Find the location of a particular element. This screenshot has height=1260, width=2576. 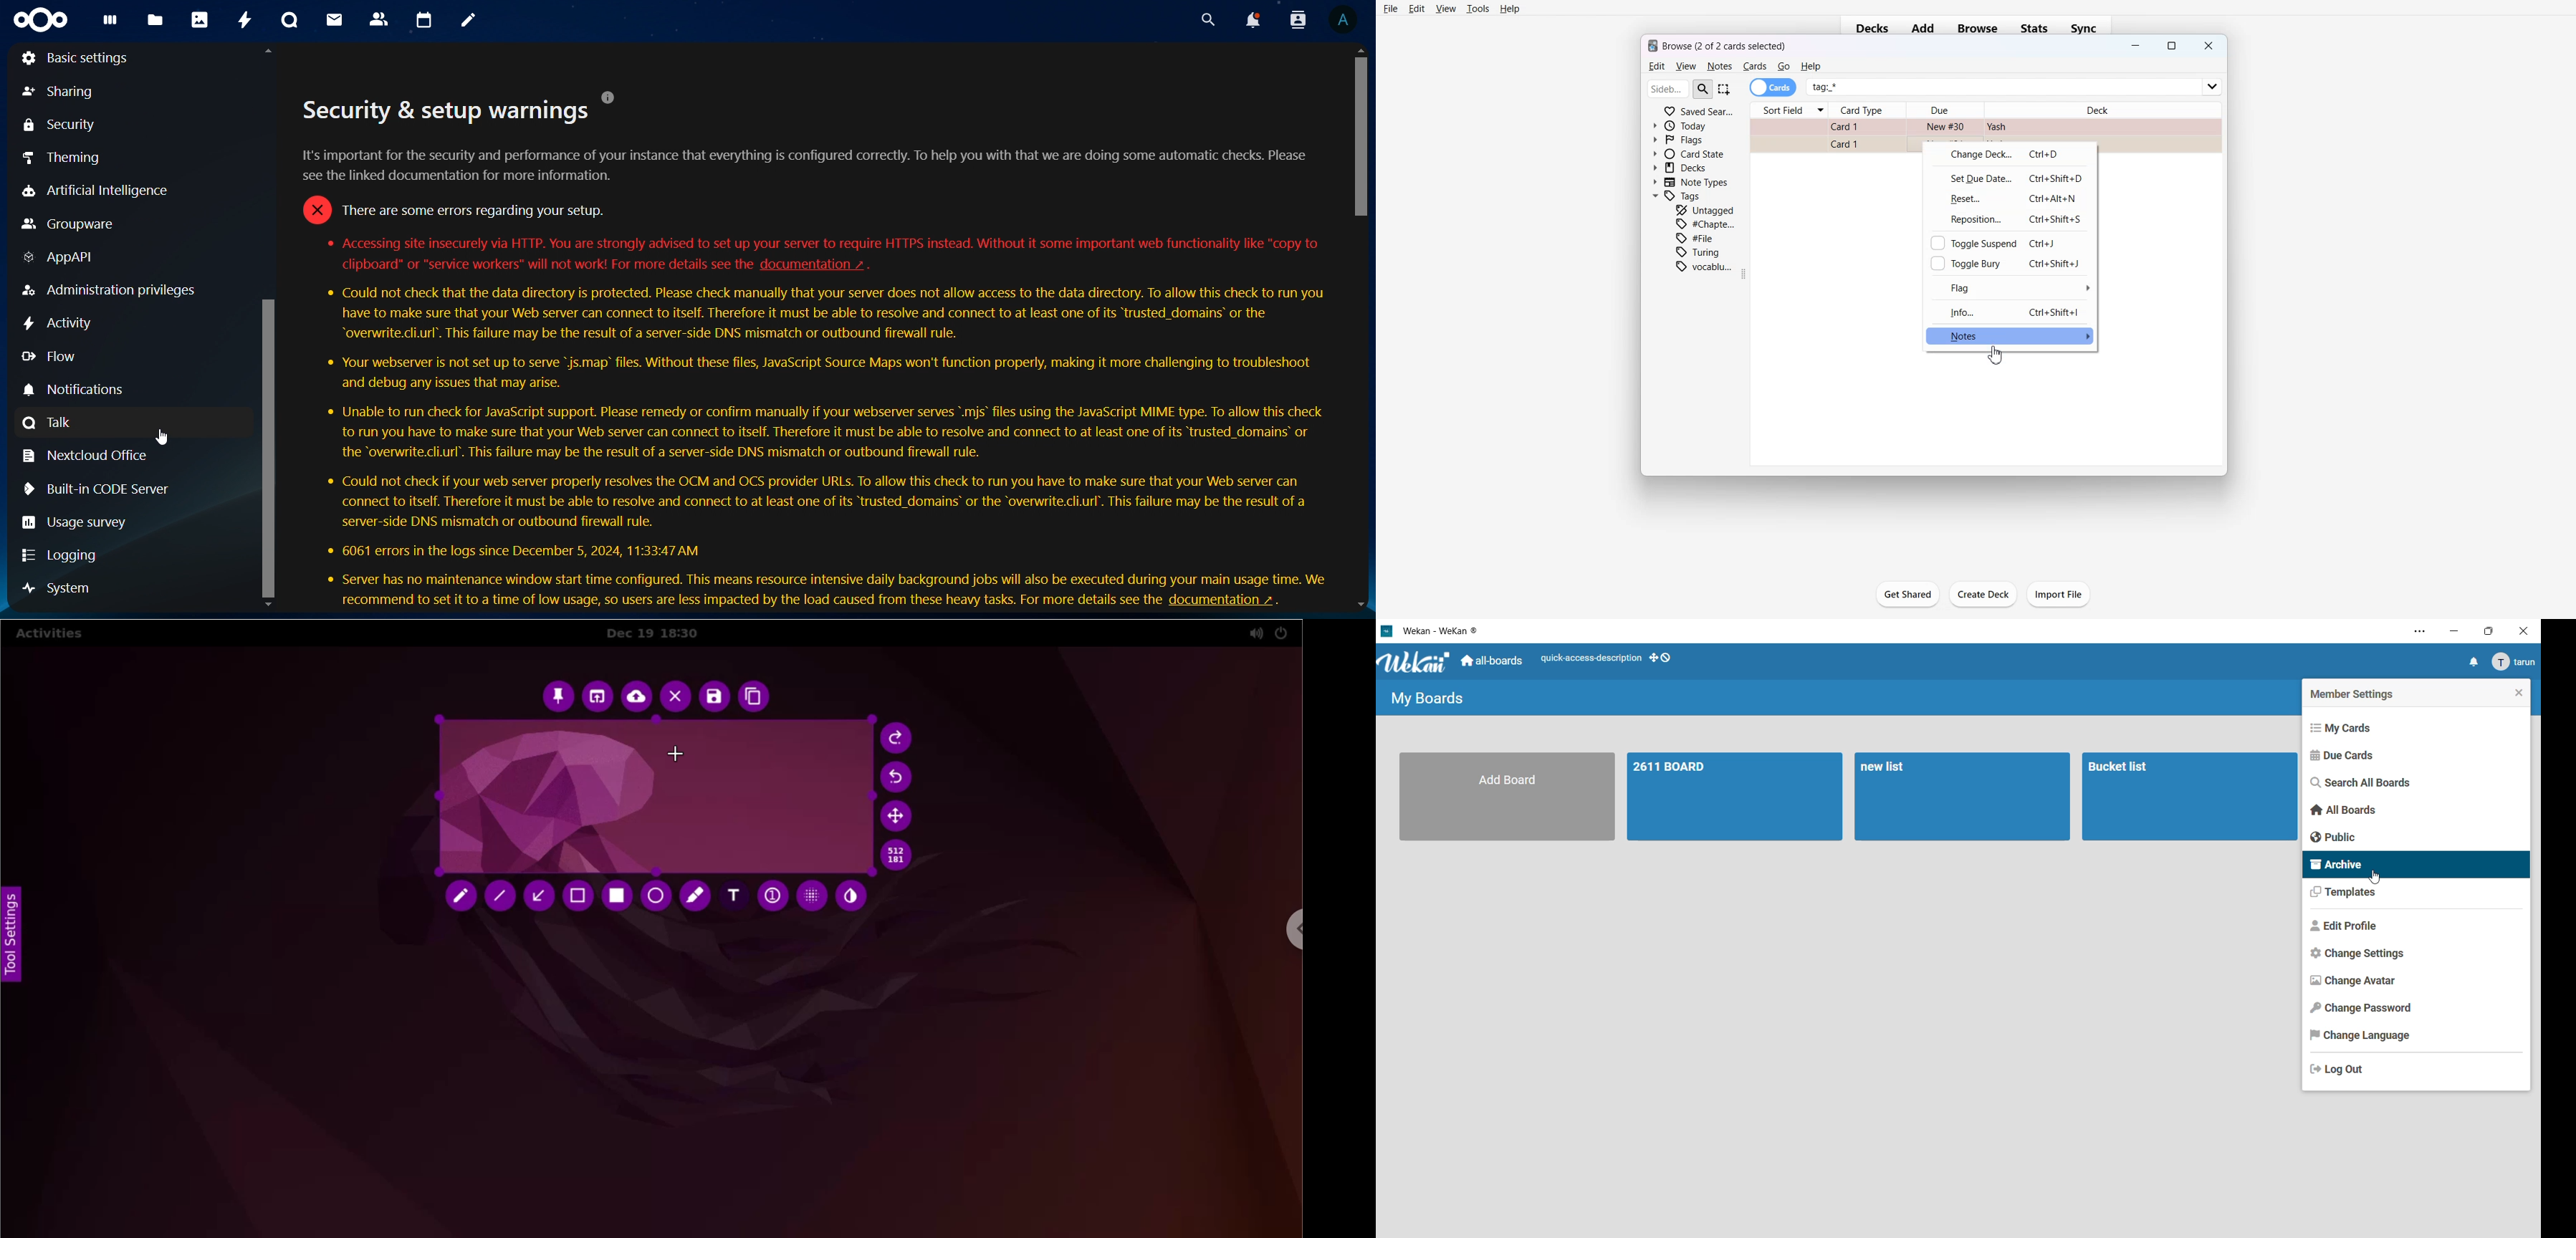

View is located at coordinates (1445, 8).